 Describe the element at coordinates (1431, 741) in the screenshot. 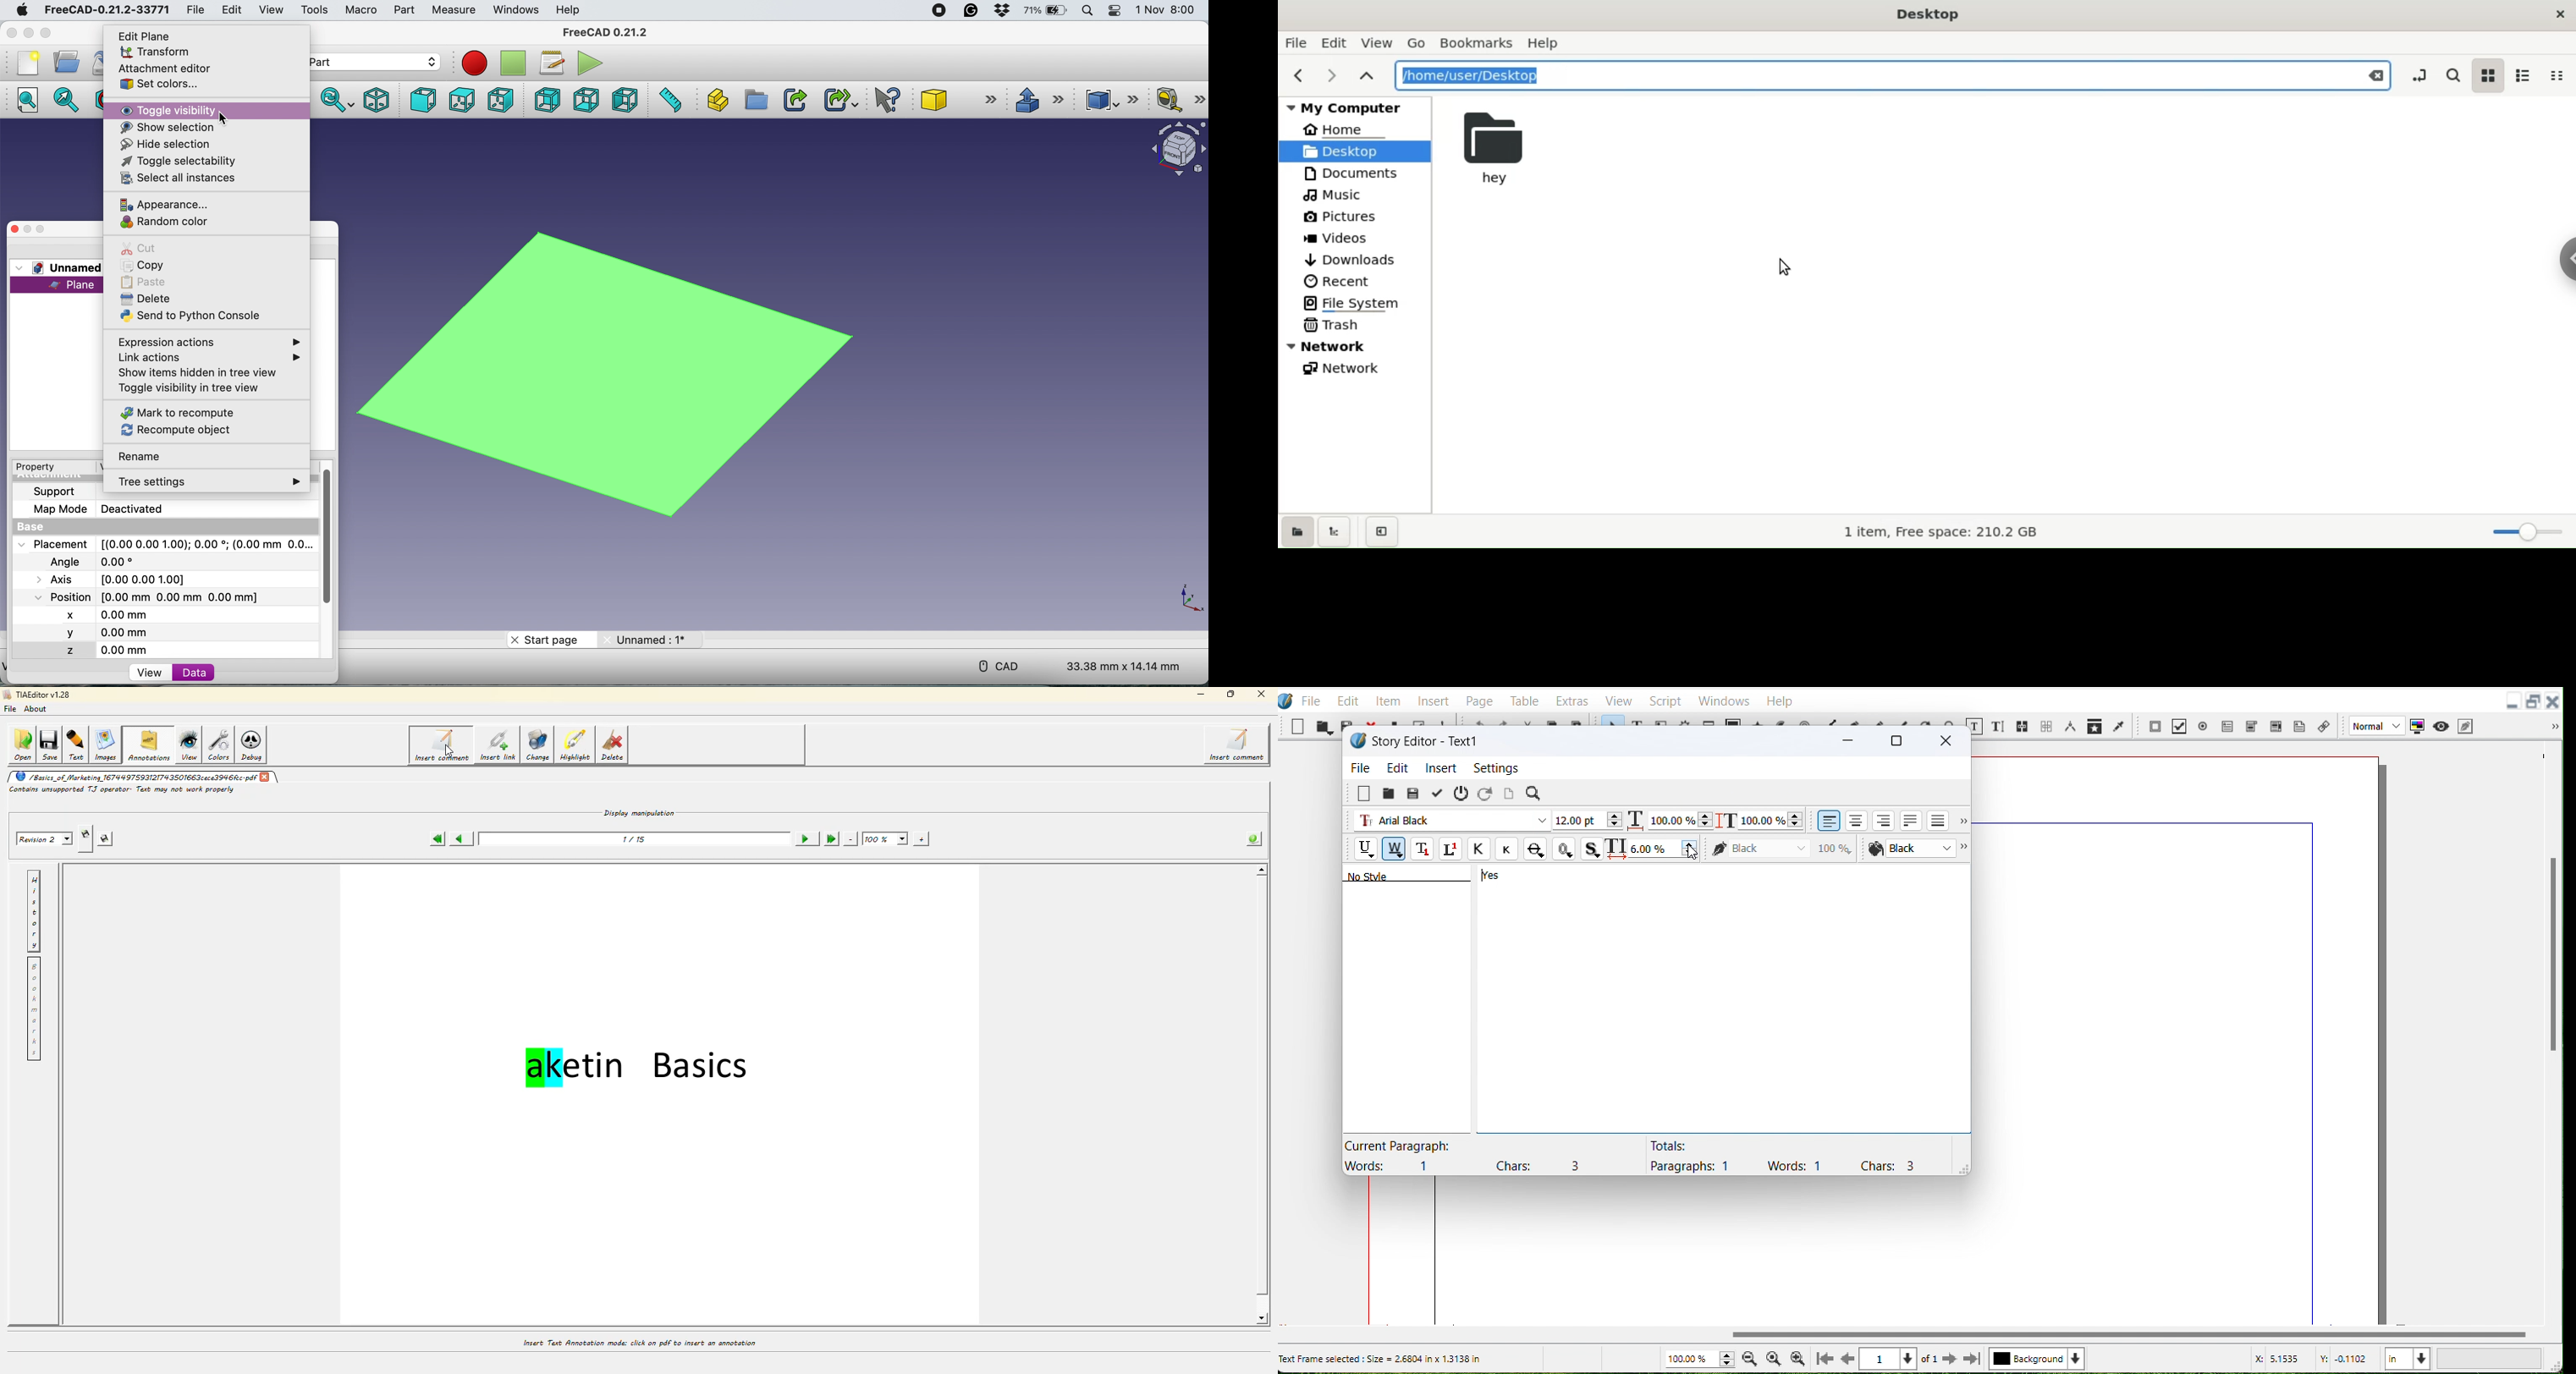

I see `Text` at that location.